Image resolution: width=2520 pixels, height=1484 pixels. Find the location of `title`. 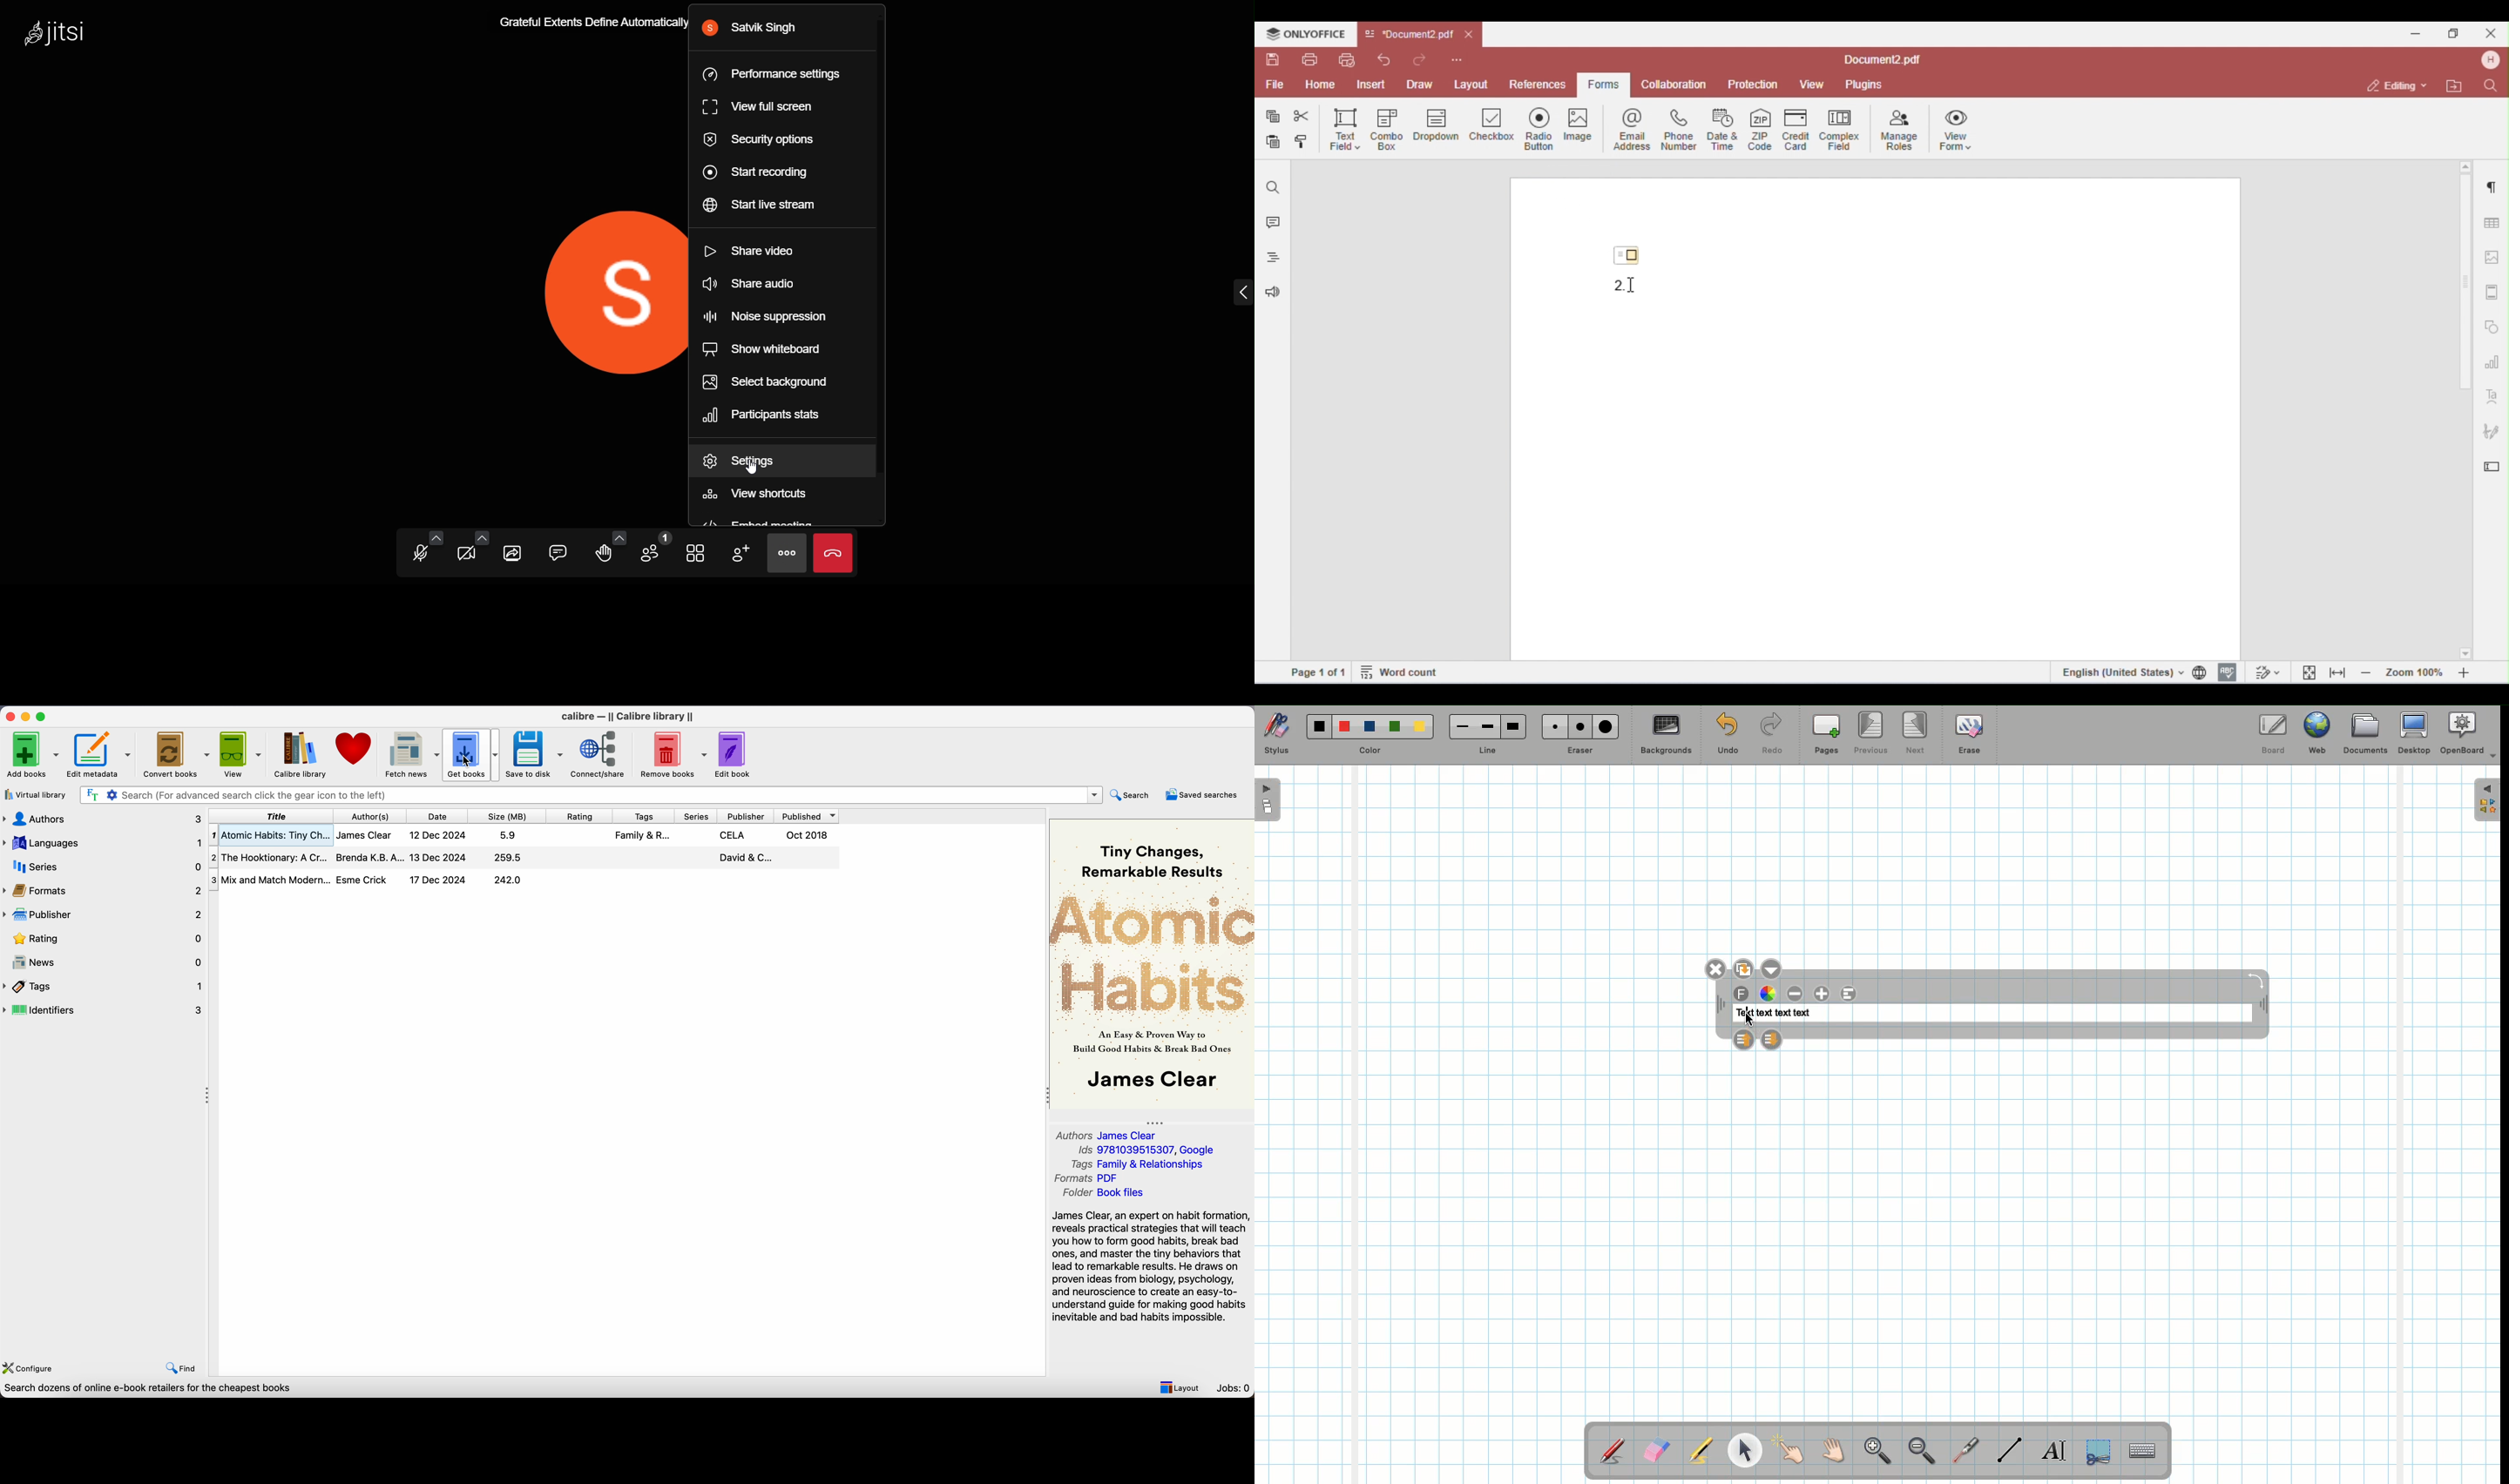

title is located at coordinates (276, 816).